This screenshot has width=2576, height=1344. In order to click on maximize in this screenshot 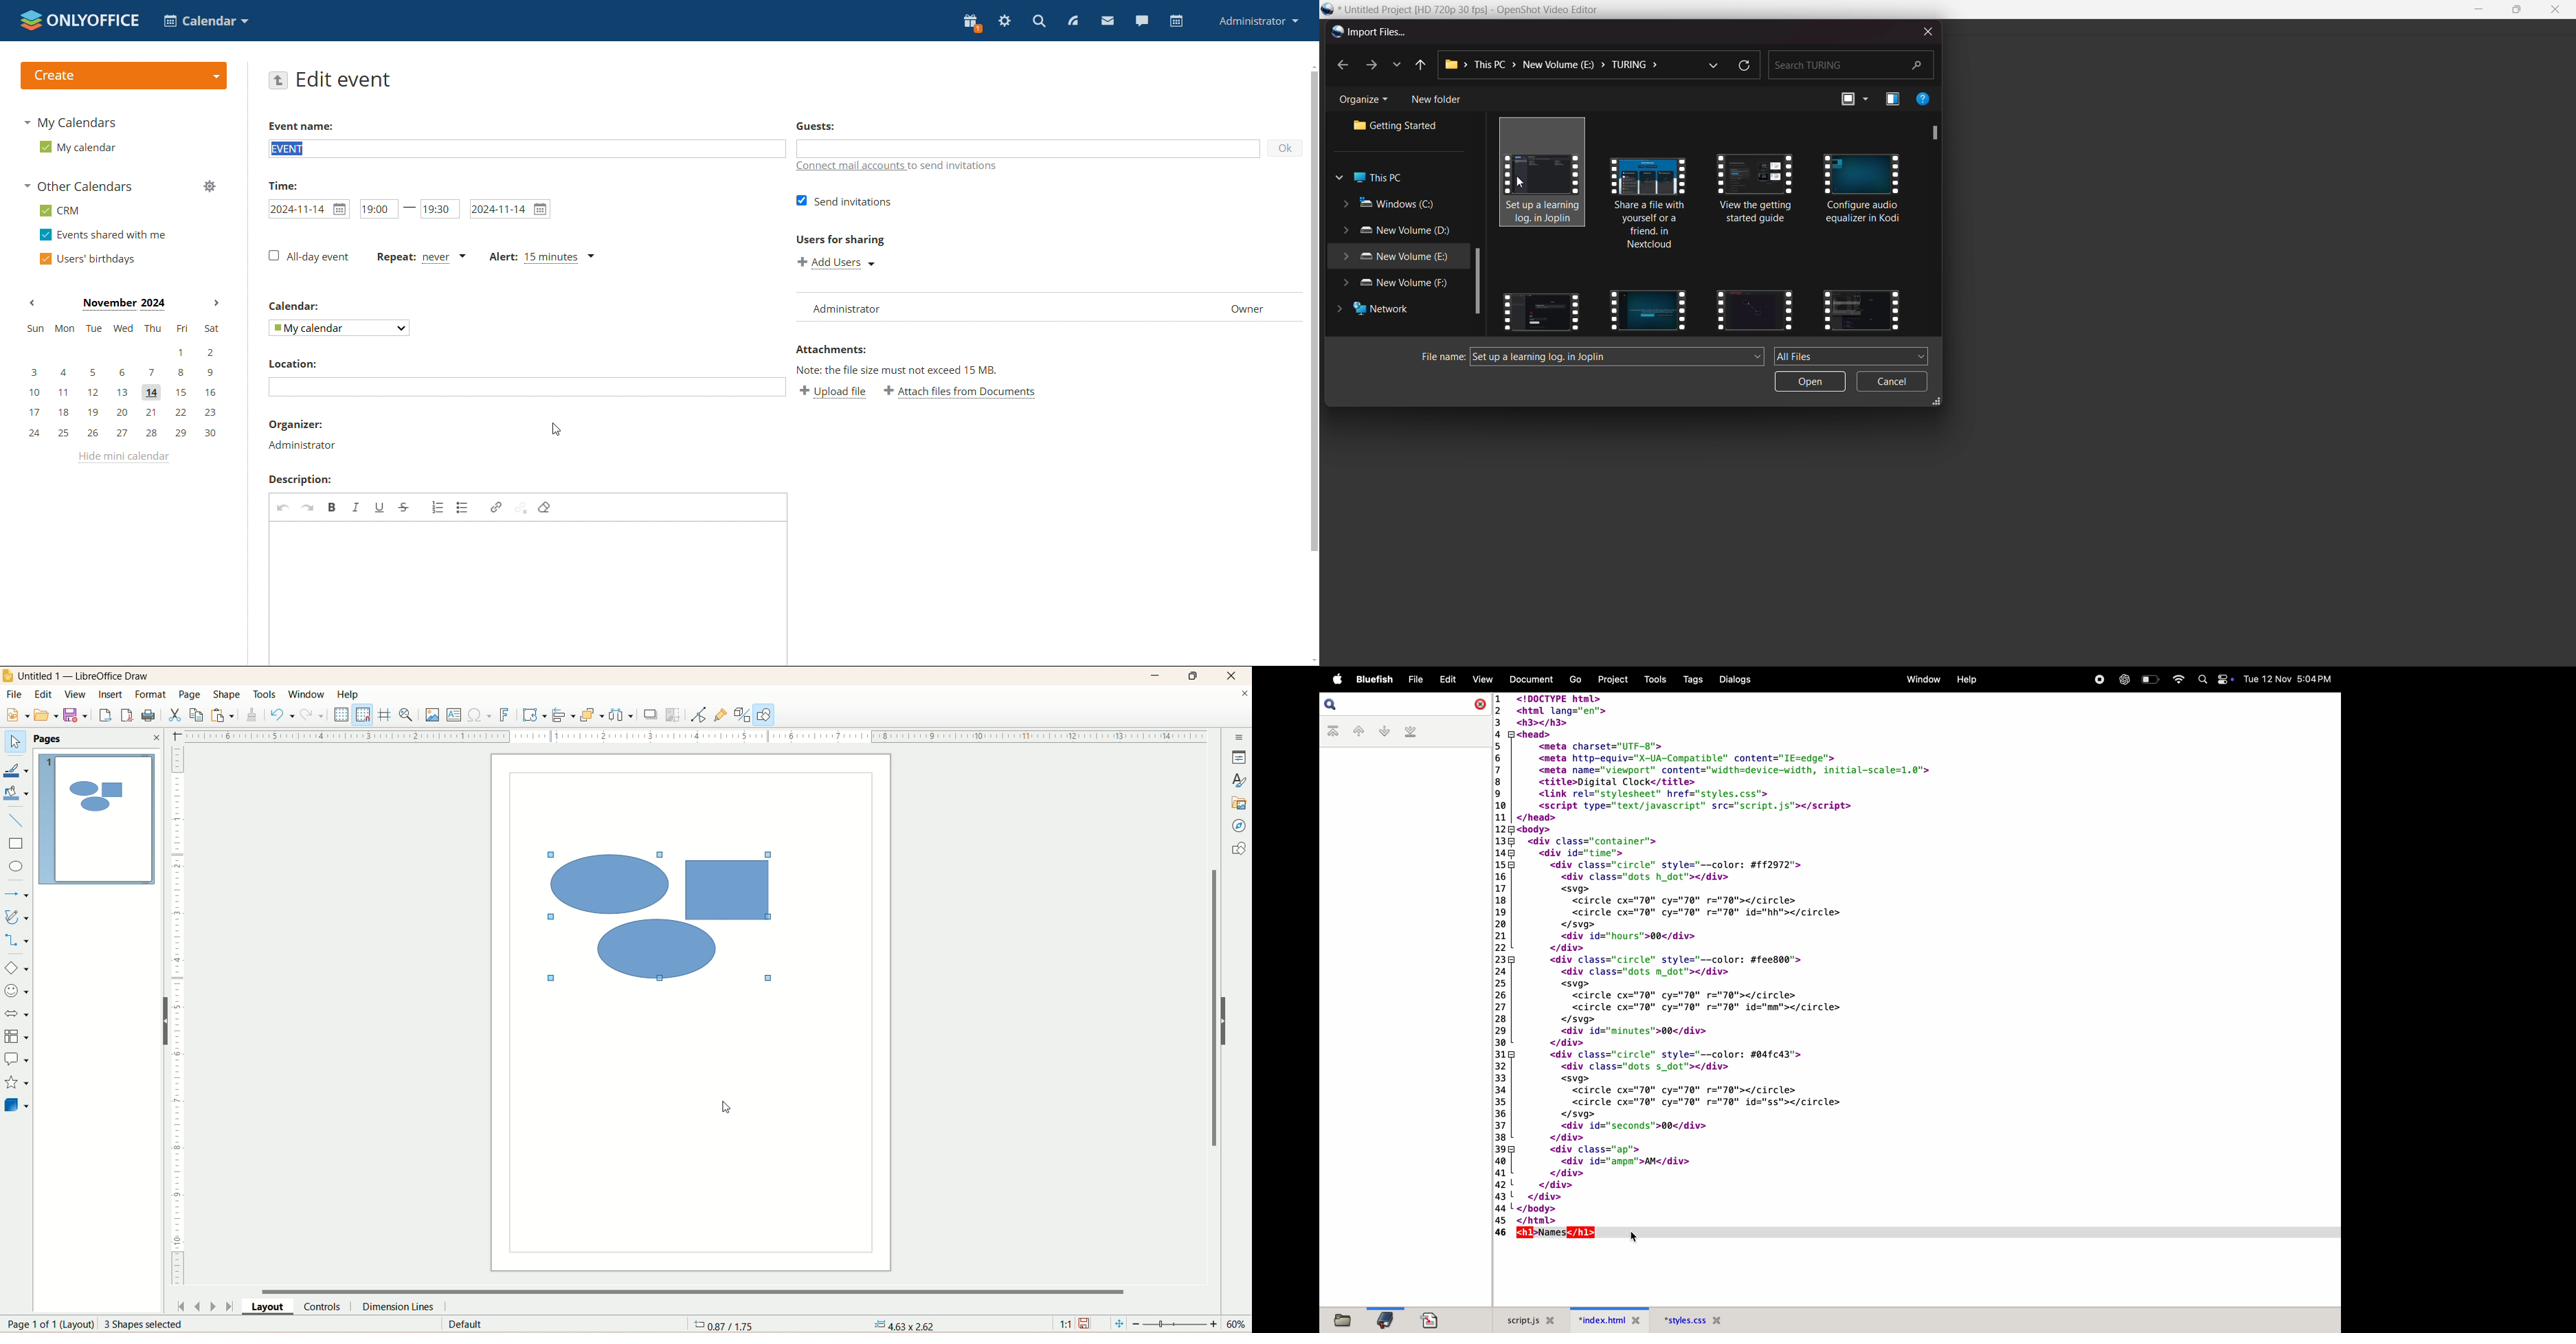, I will do `click(1199, 675)`.